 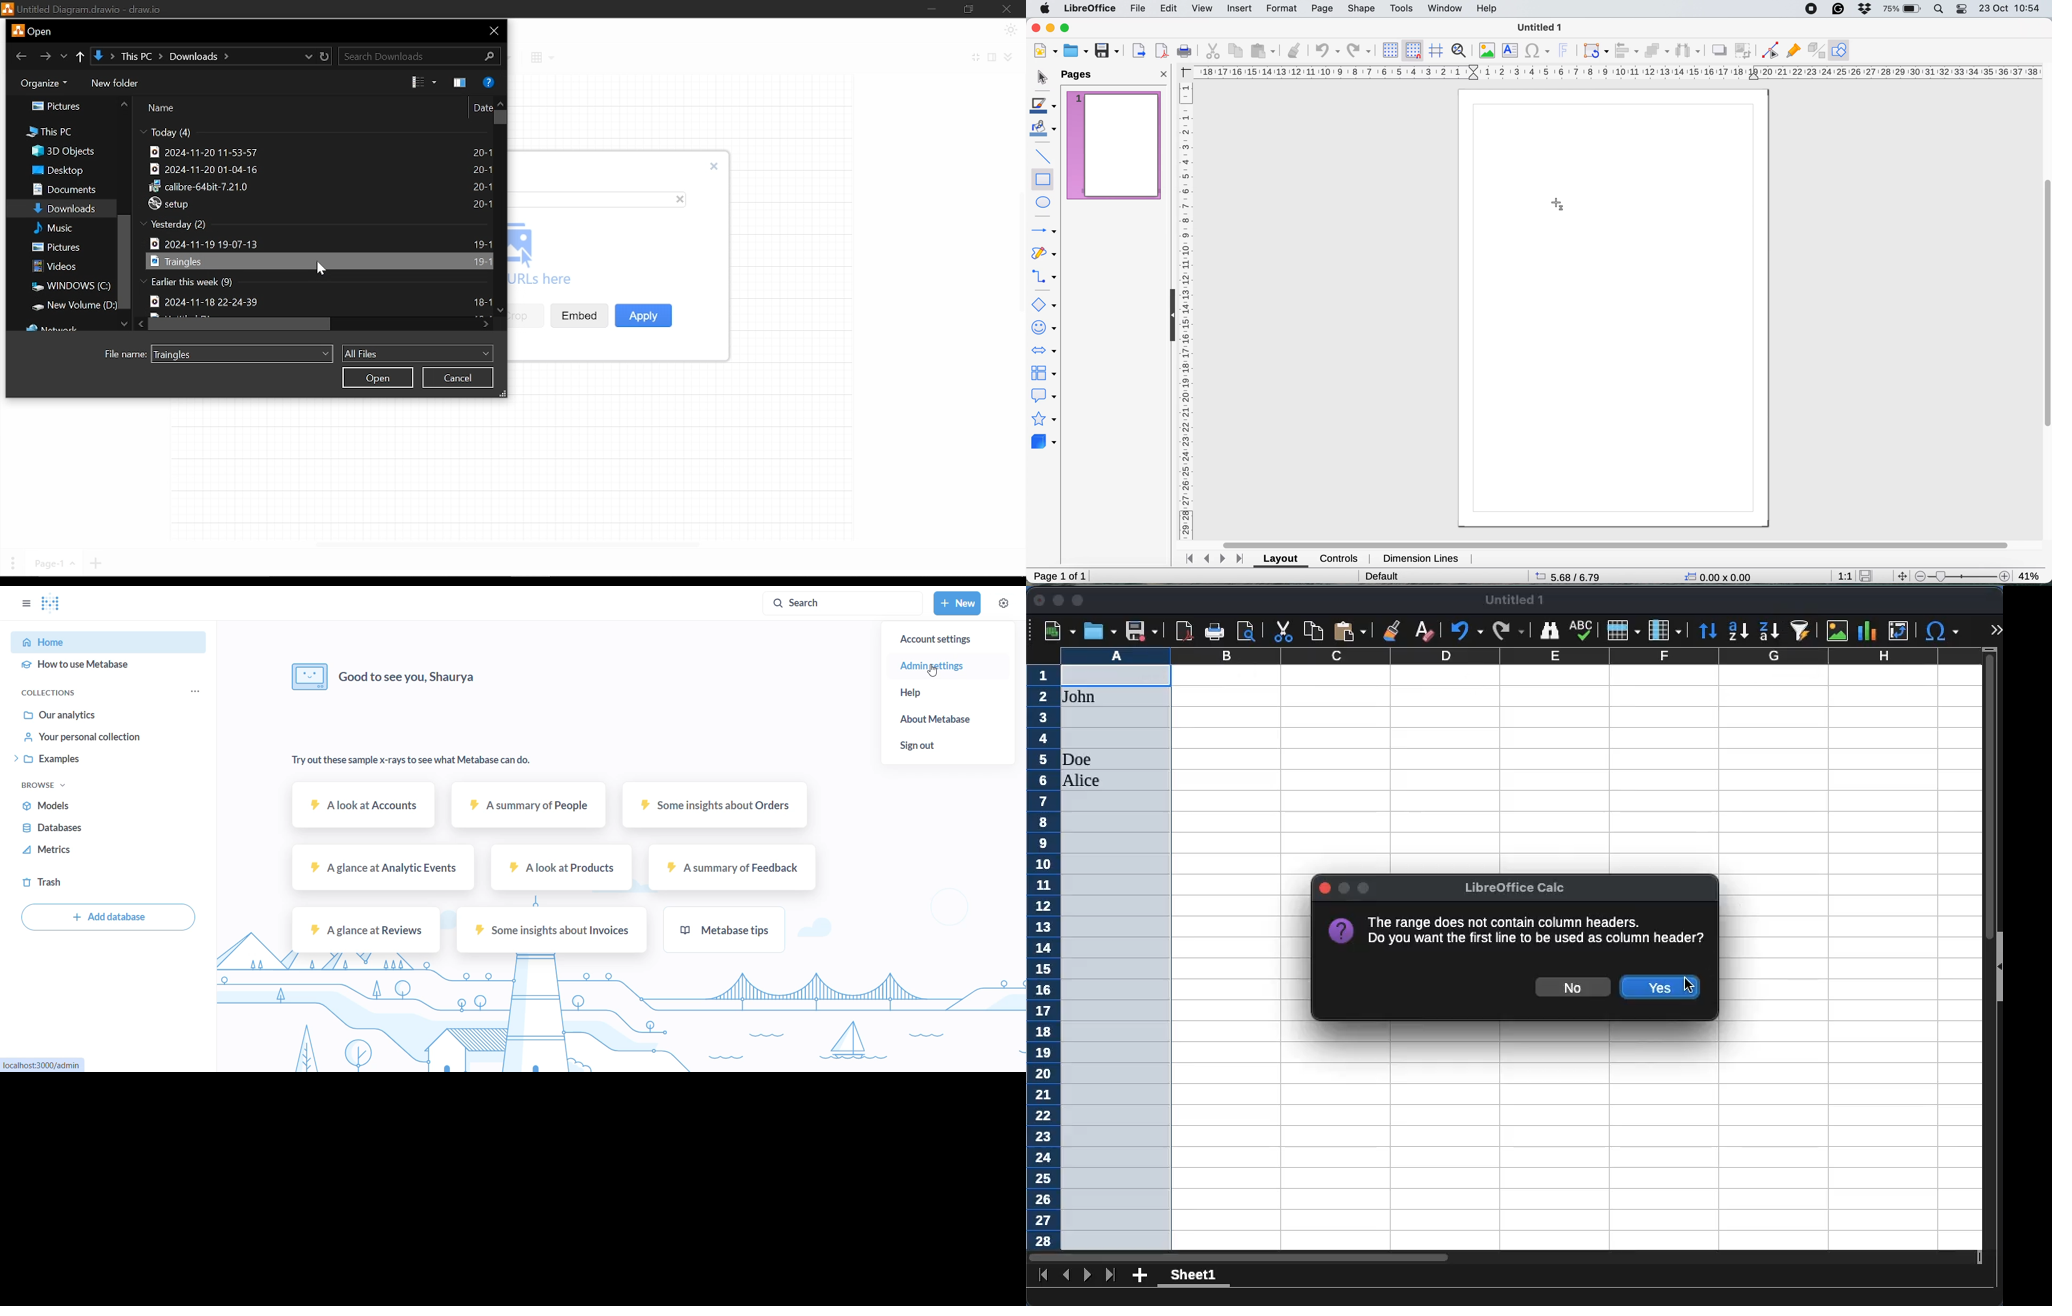 I want to click on format, so click(x=1281, y=7).